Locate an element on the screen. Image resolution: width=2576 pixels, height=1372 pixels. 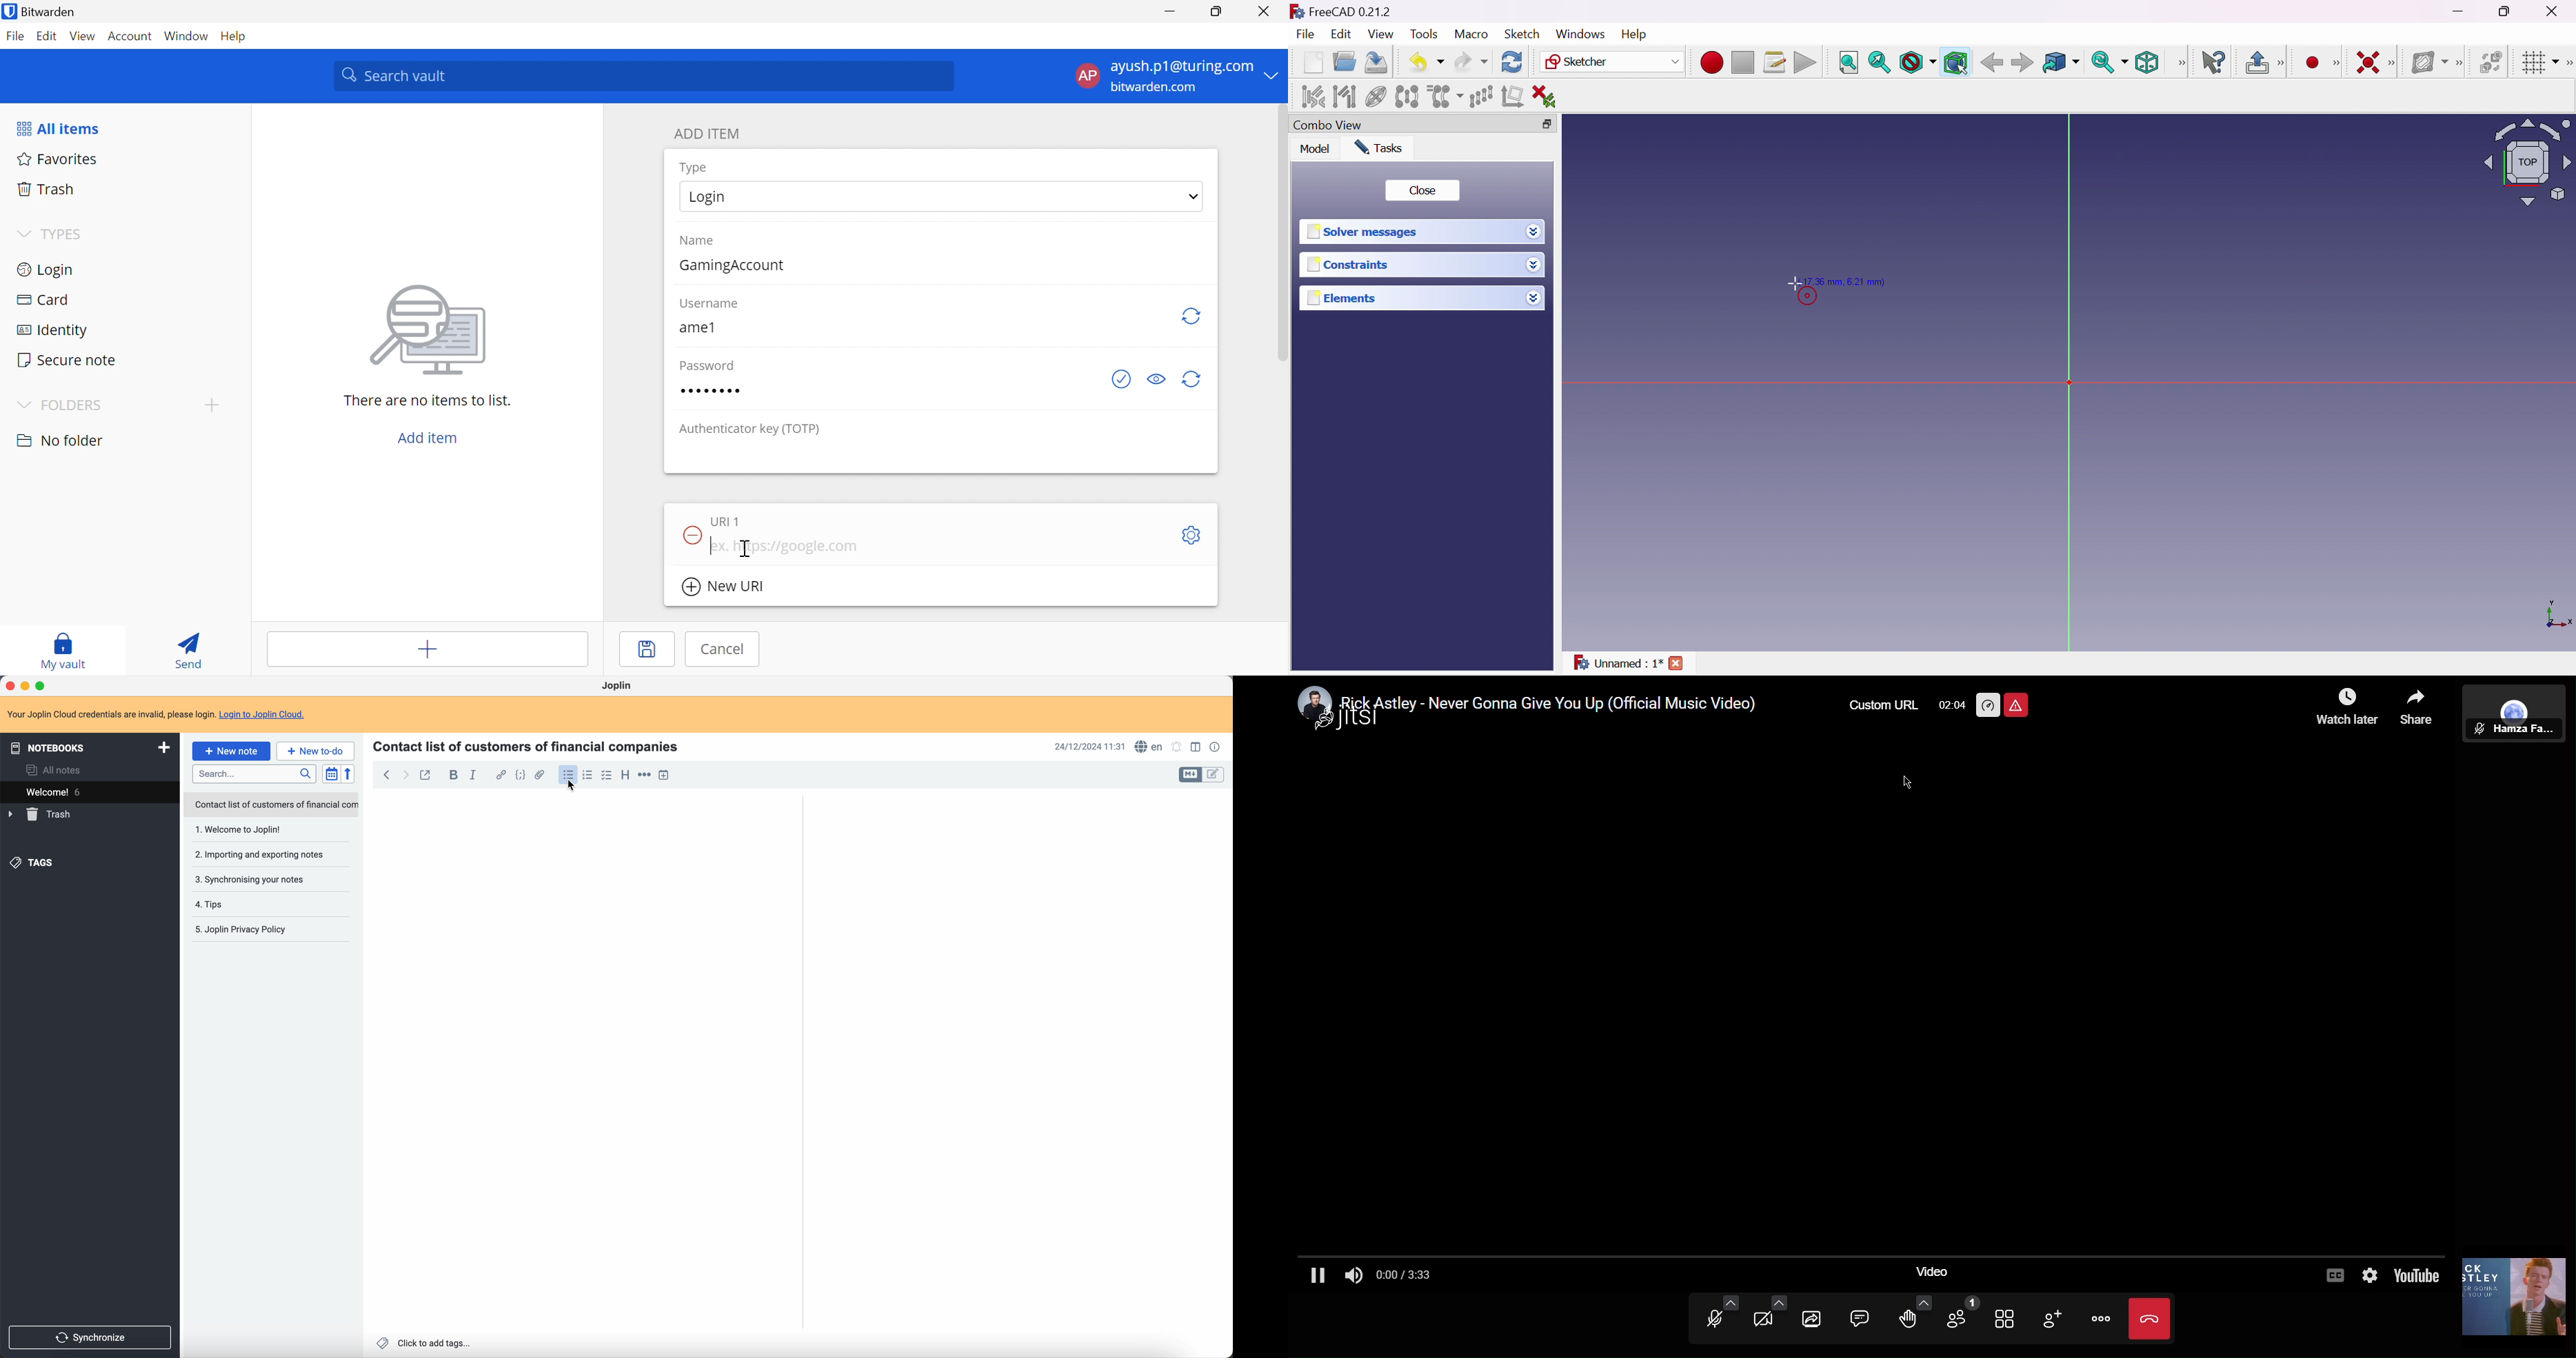
Macros... is located at coordinates (1775, 62).